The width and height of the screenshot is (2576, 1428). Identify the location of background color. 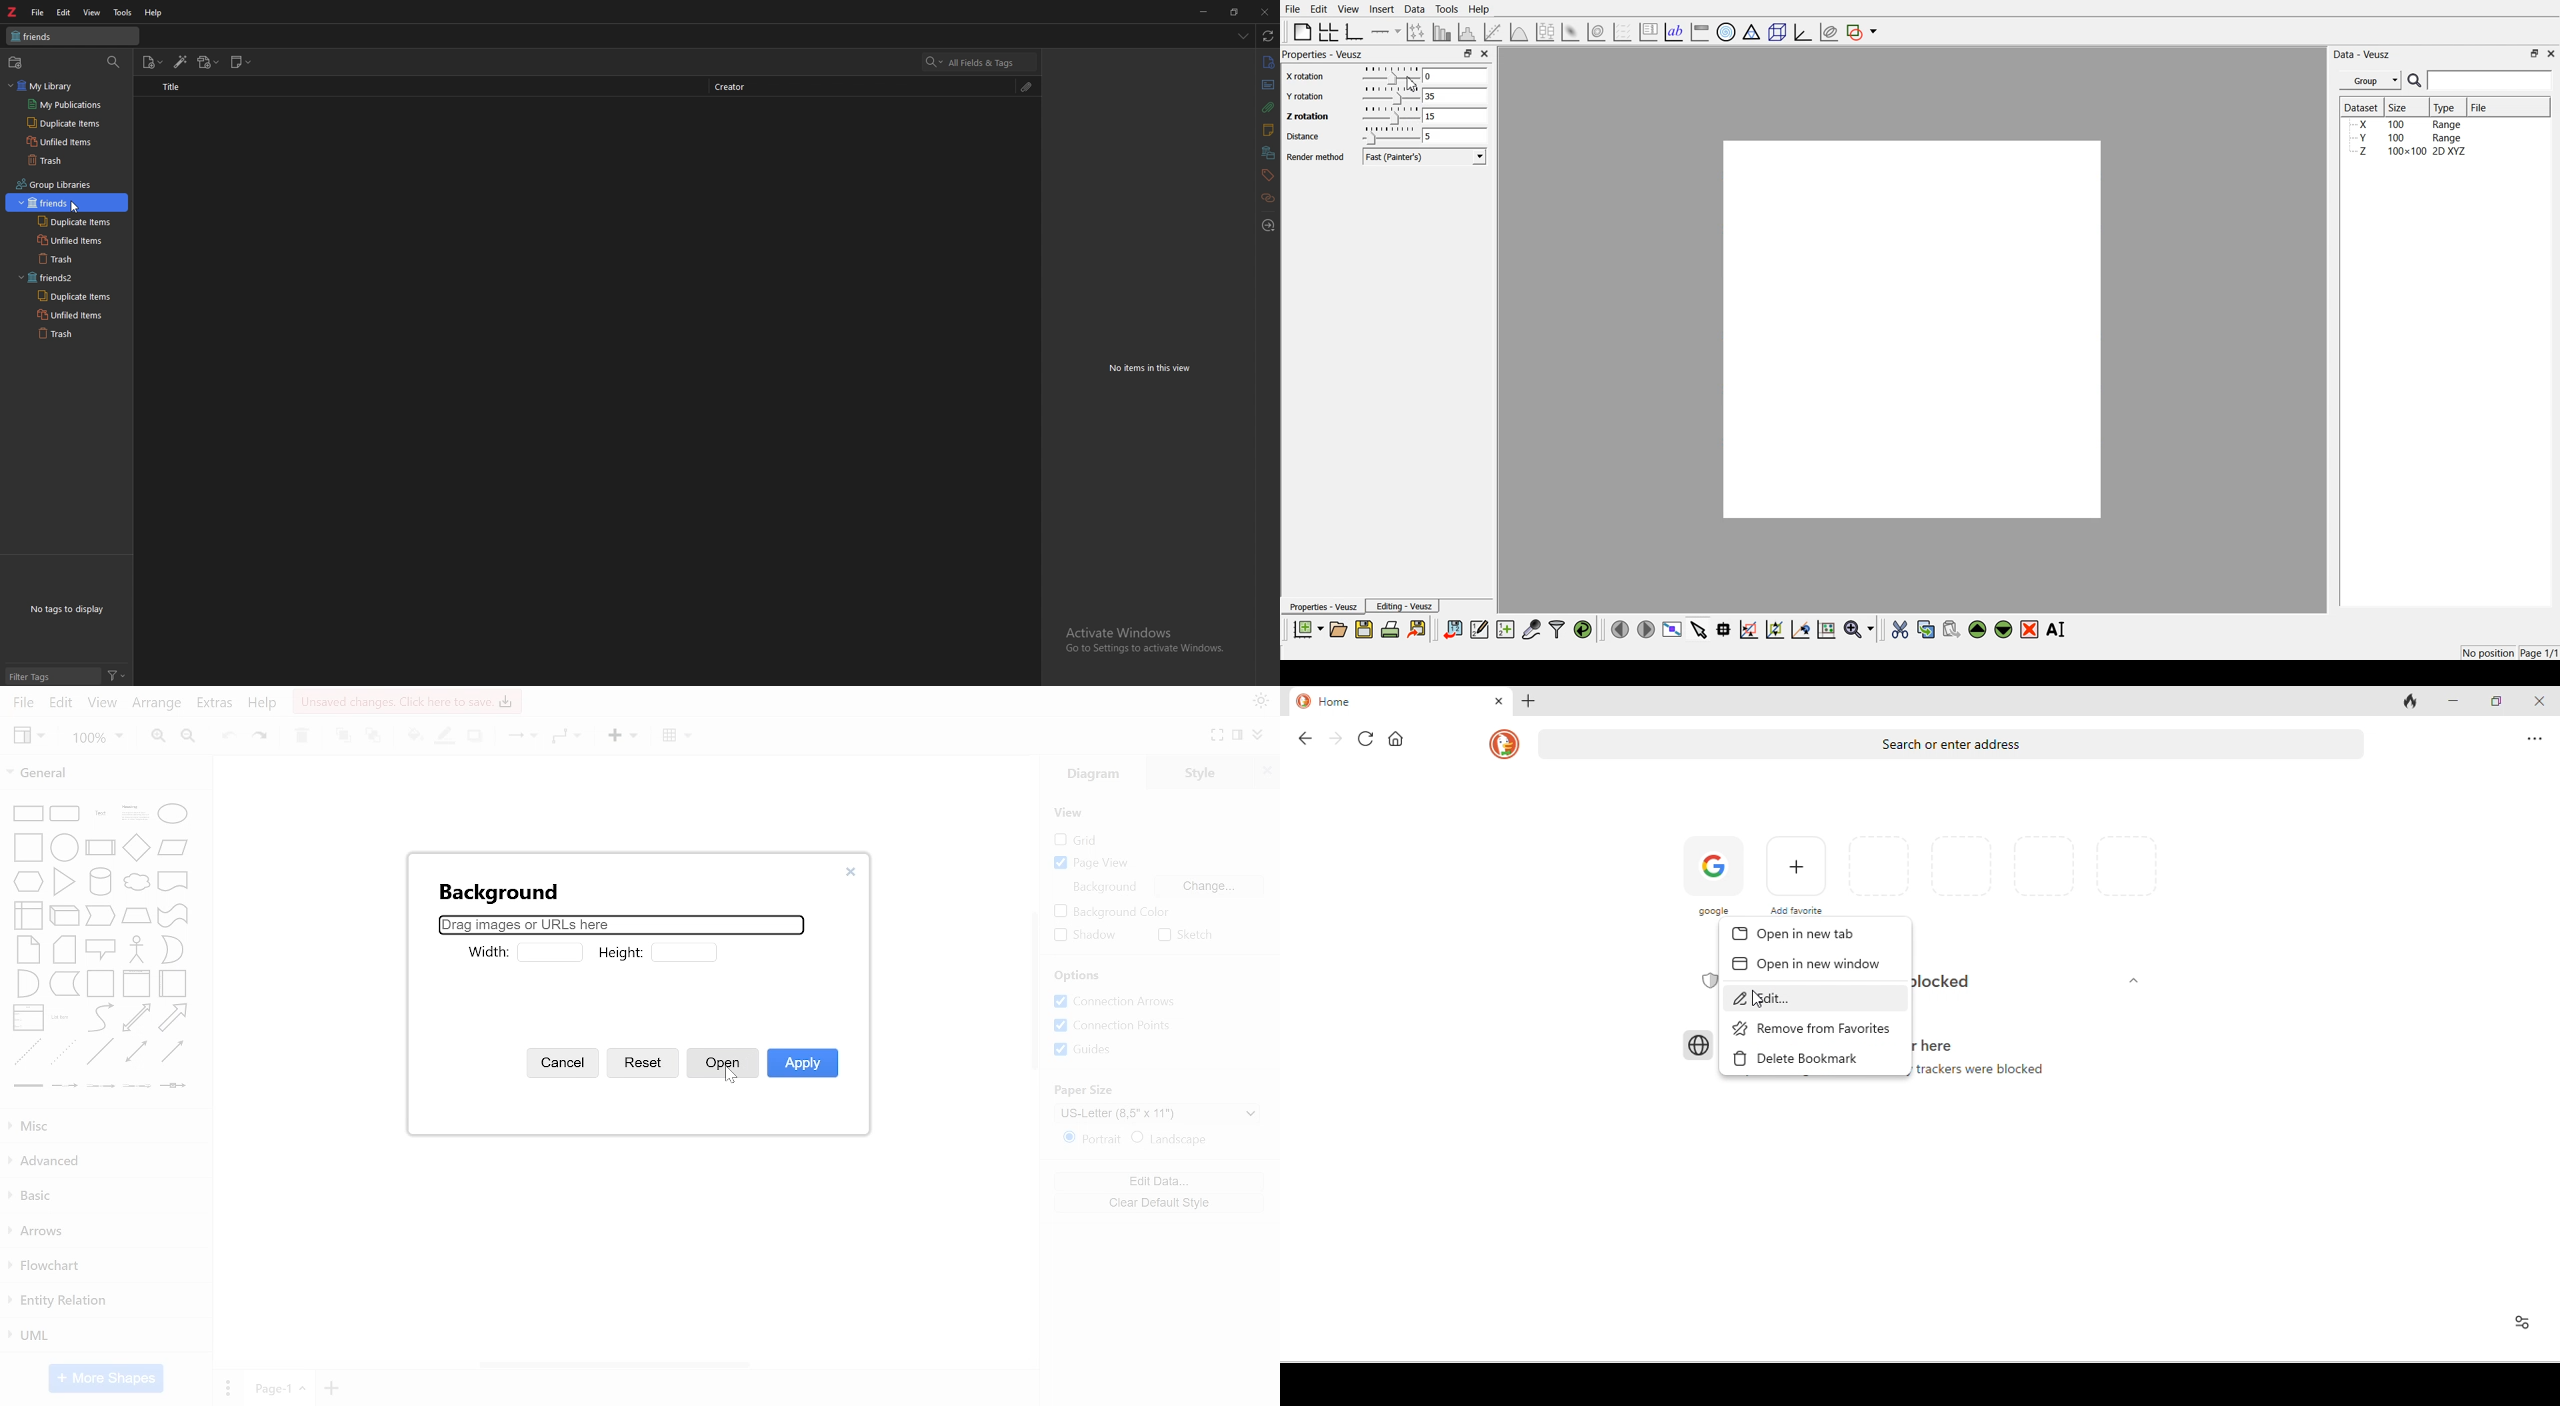
(1110, 911).